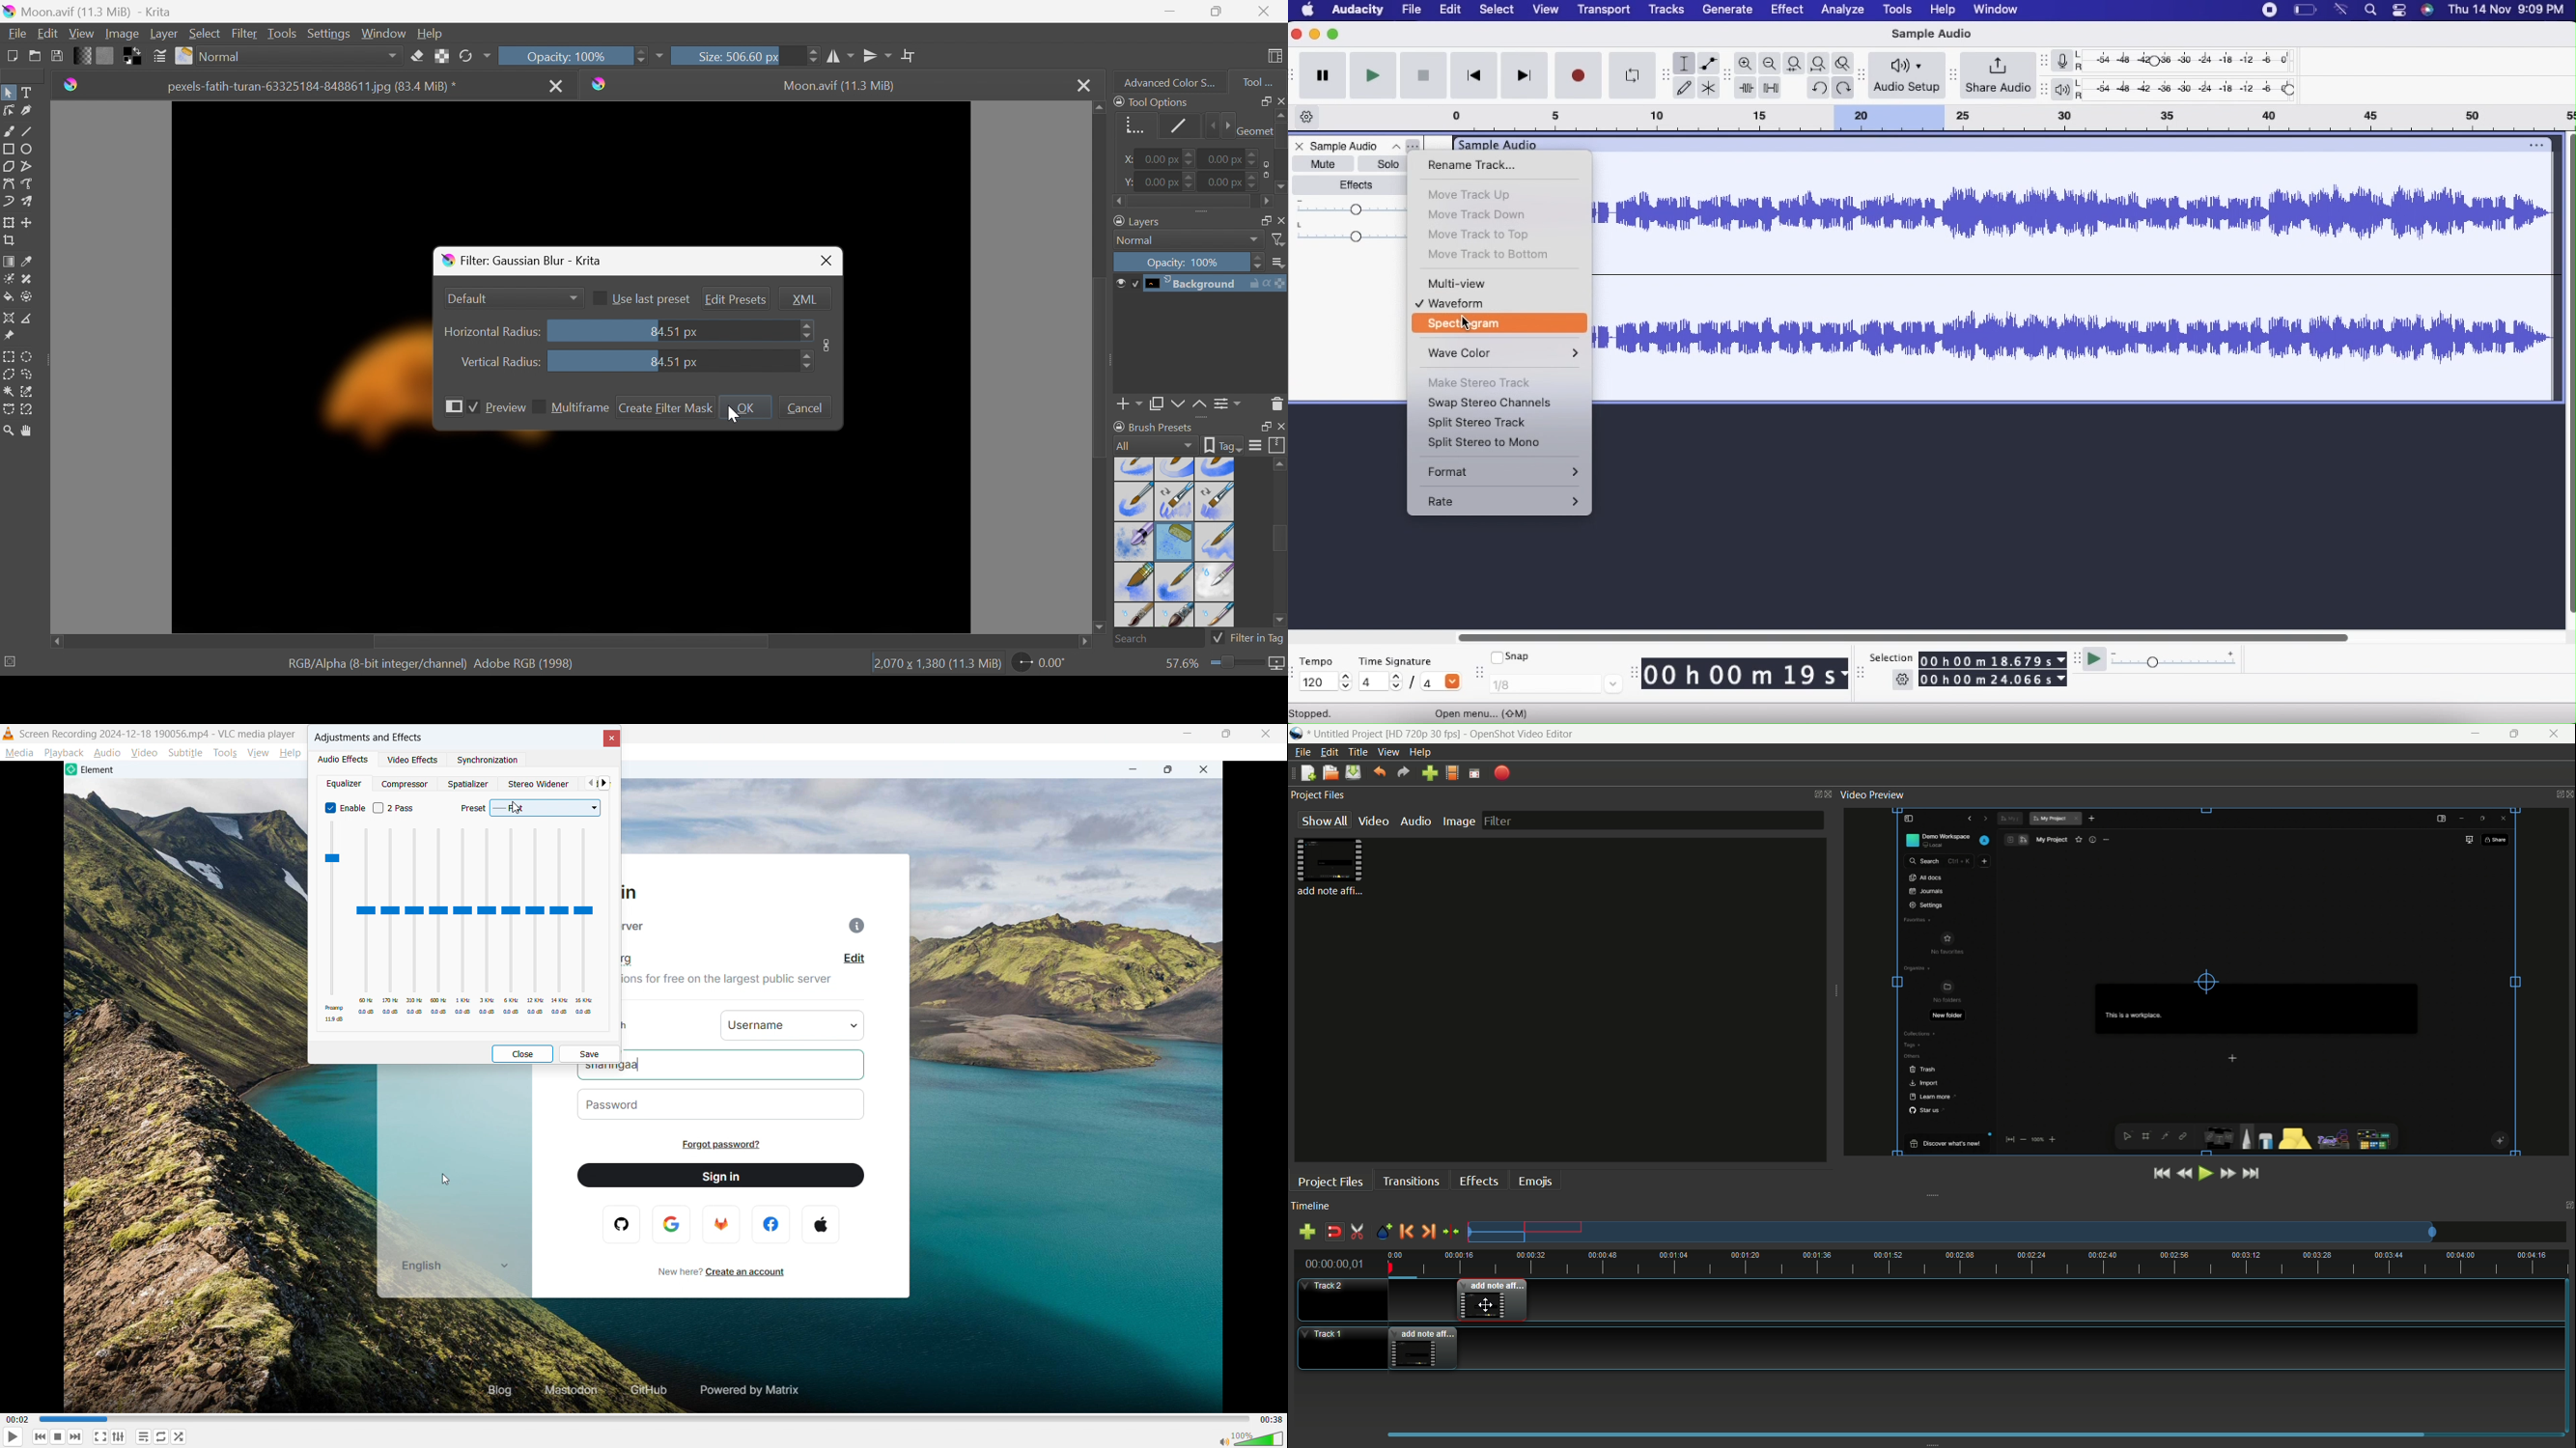 Image resolution: width=2576 pixels, height=1456 pixels. I want to click on Rectangular selection tool, so click(10, 357).